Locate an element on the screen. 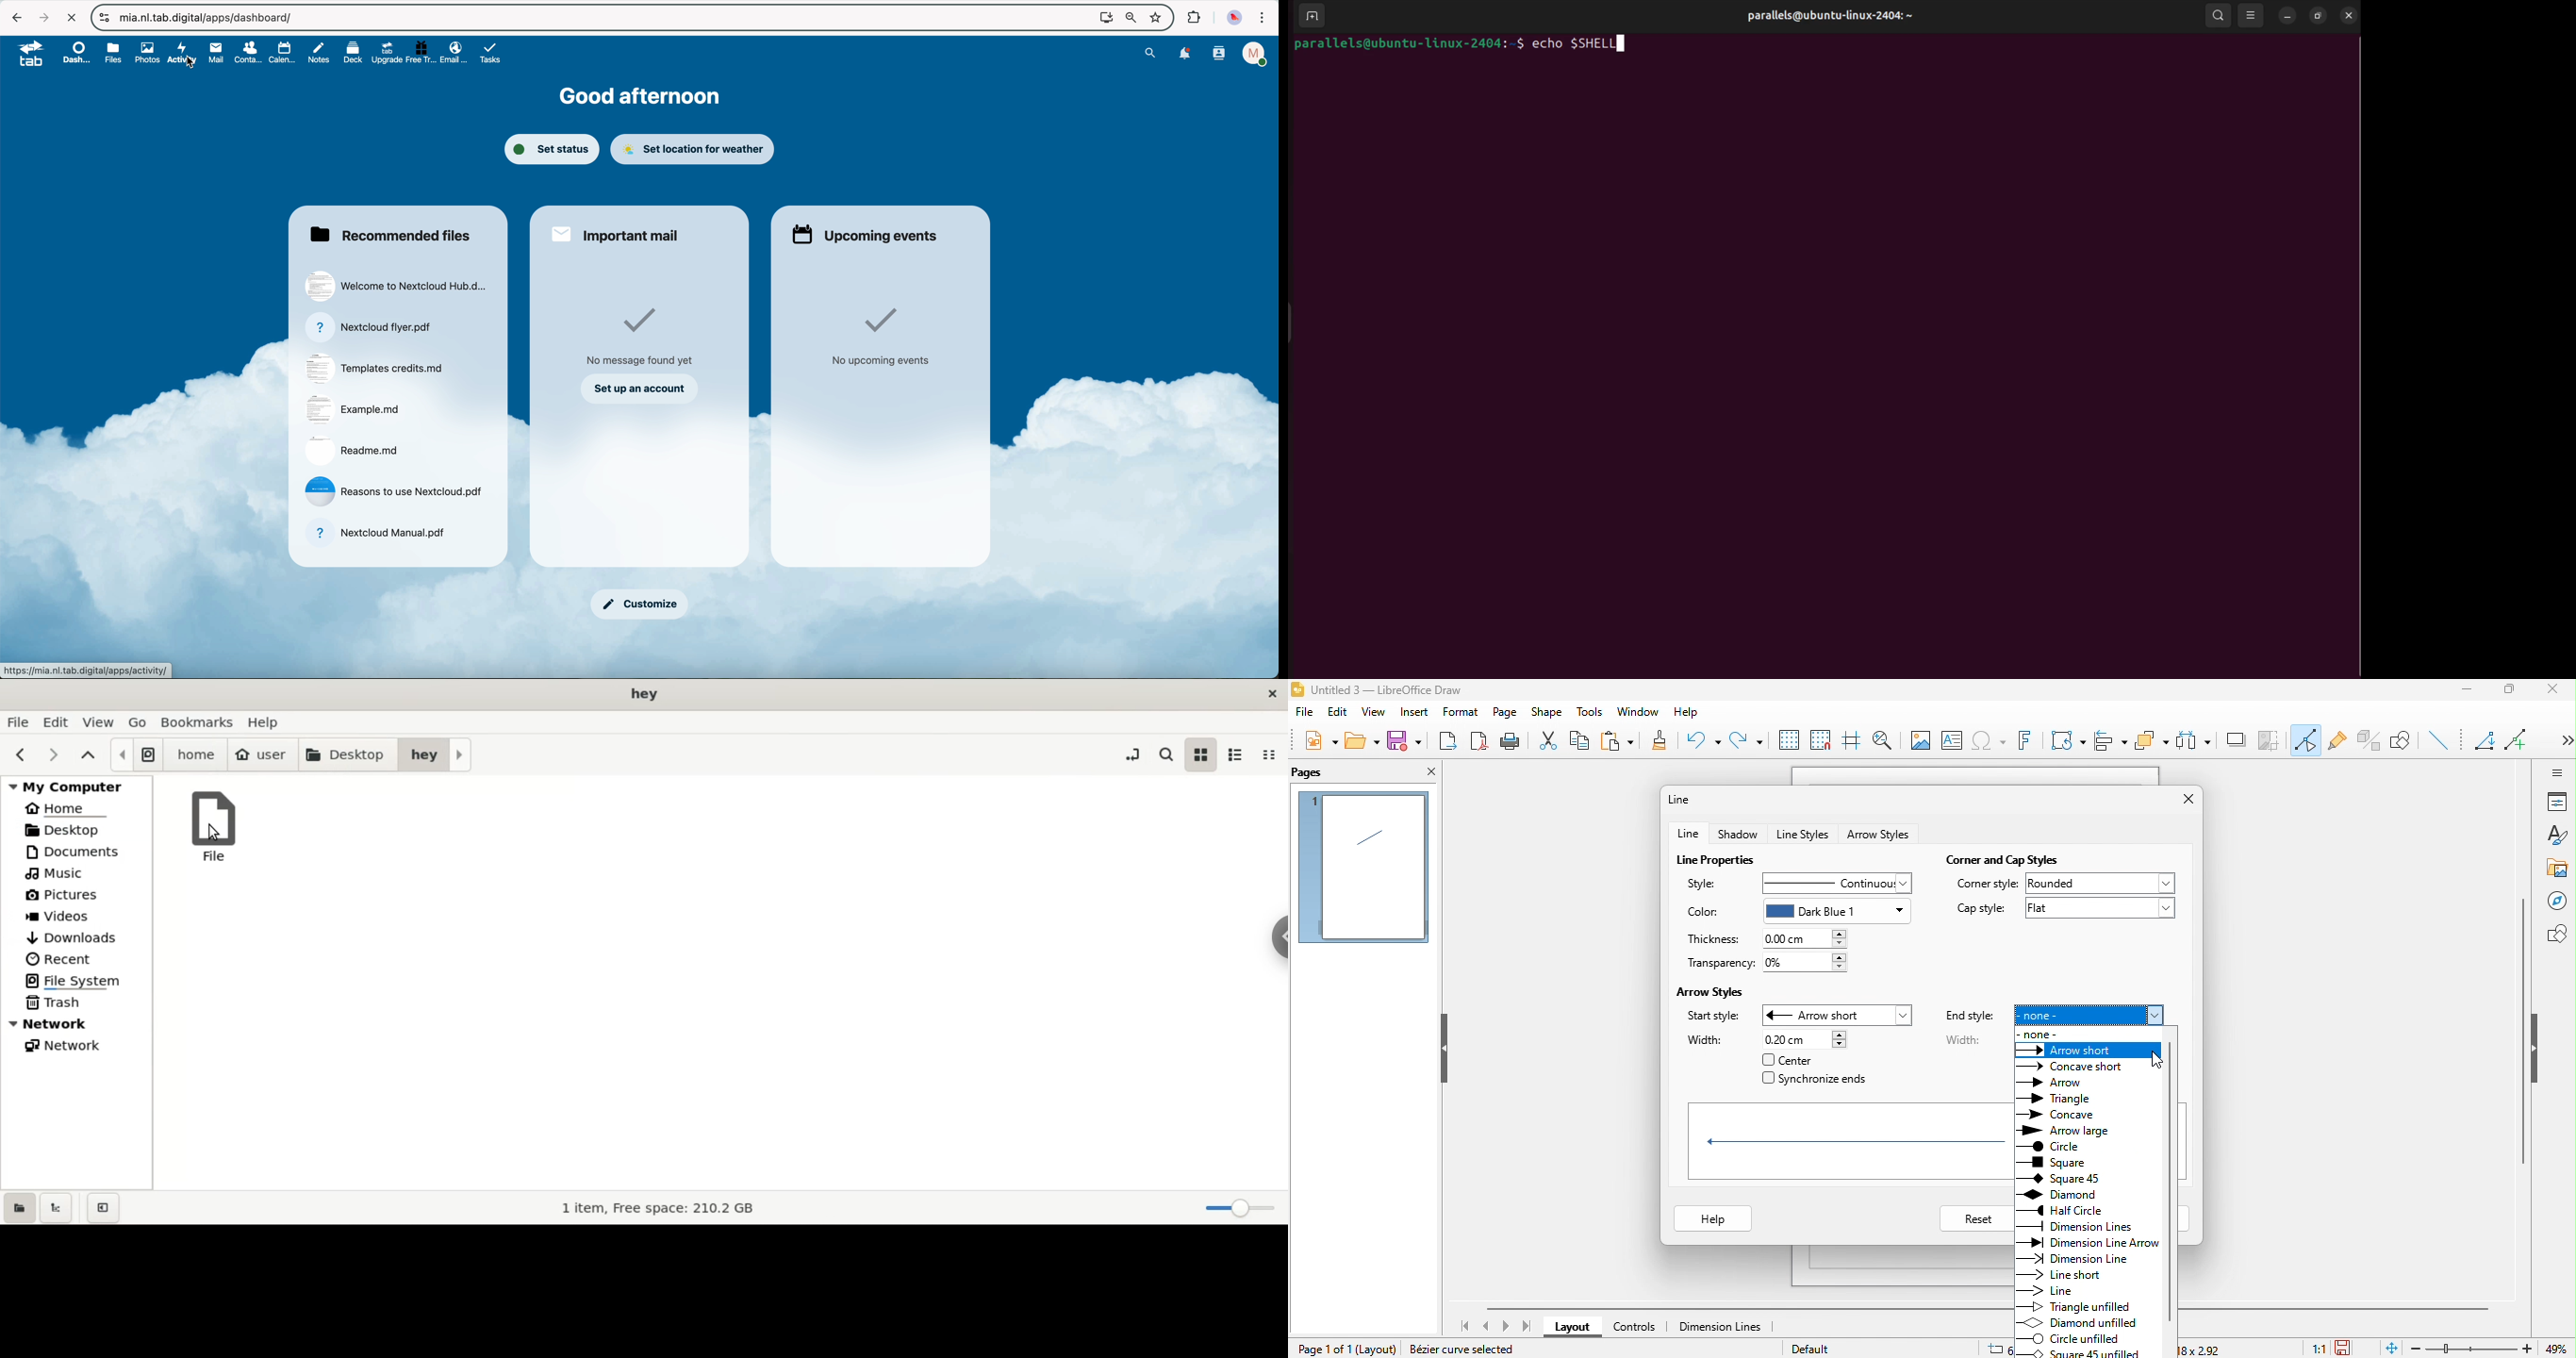 This screenshot has width=2576, height=1372. pages is located at coordinates (1322, 771).